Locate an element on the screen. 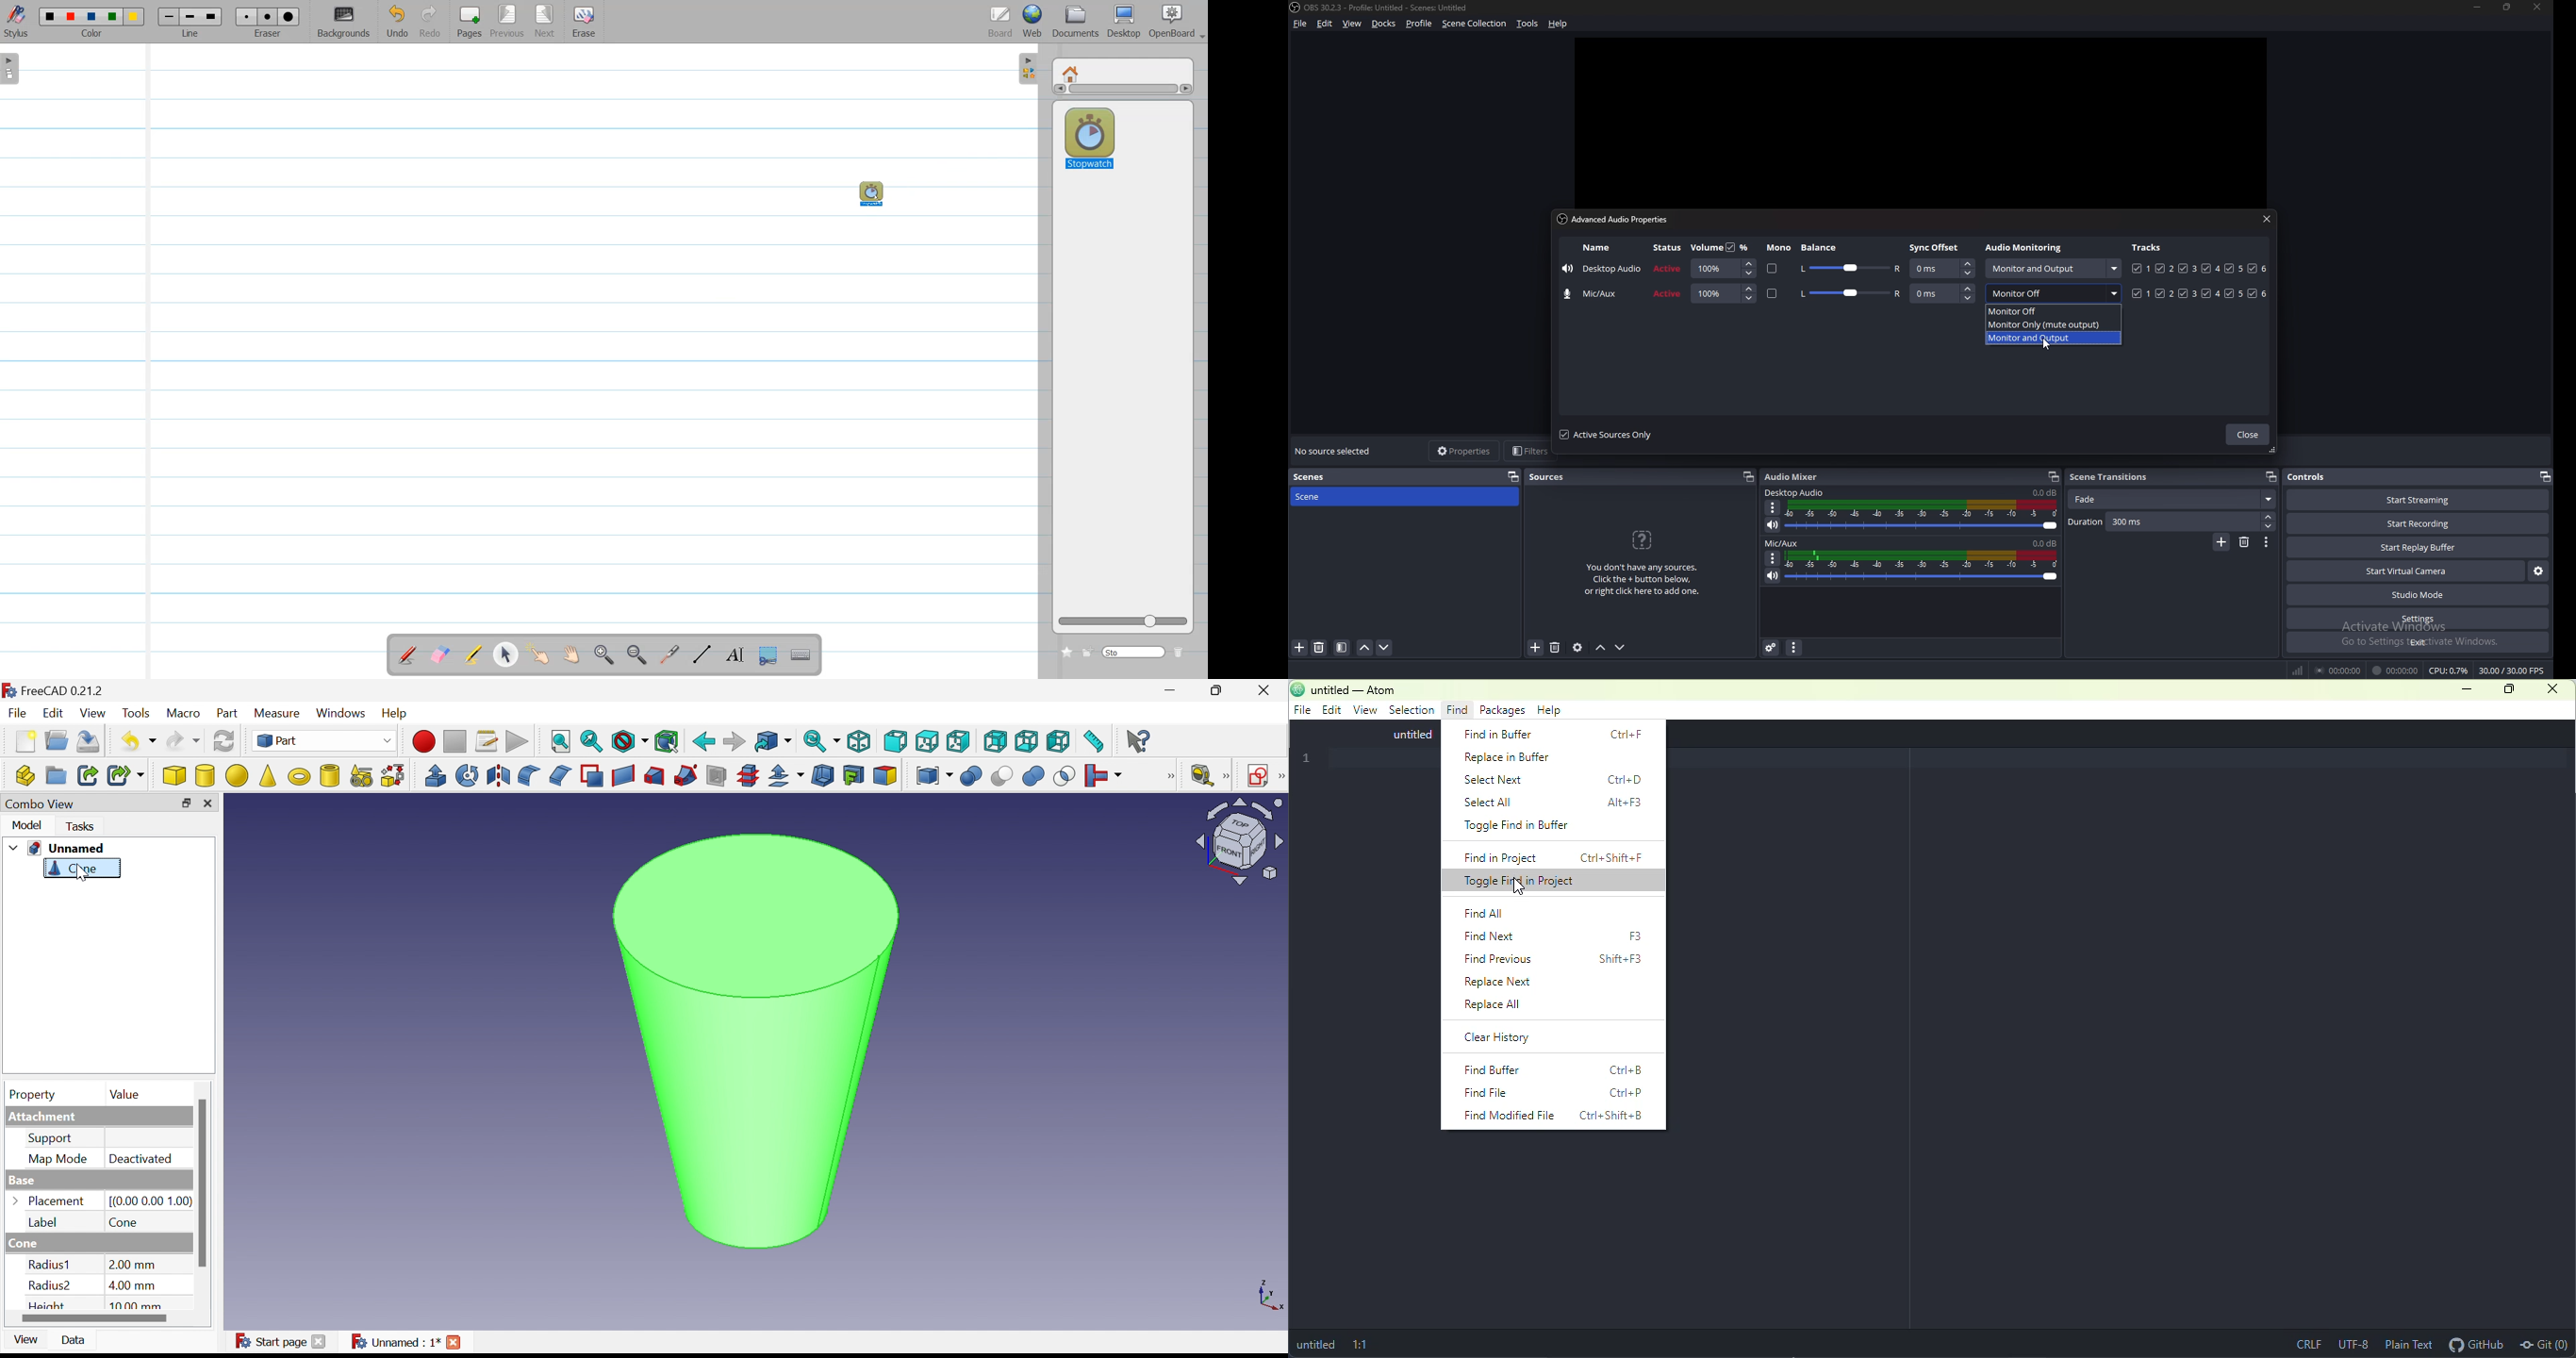 The image size is (2576, 1372). Section is located at coordinates (715, 776).